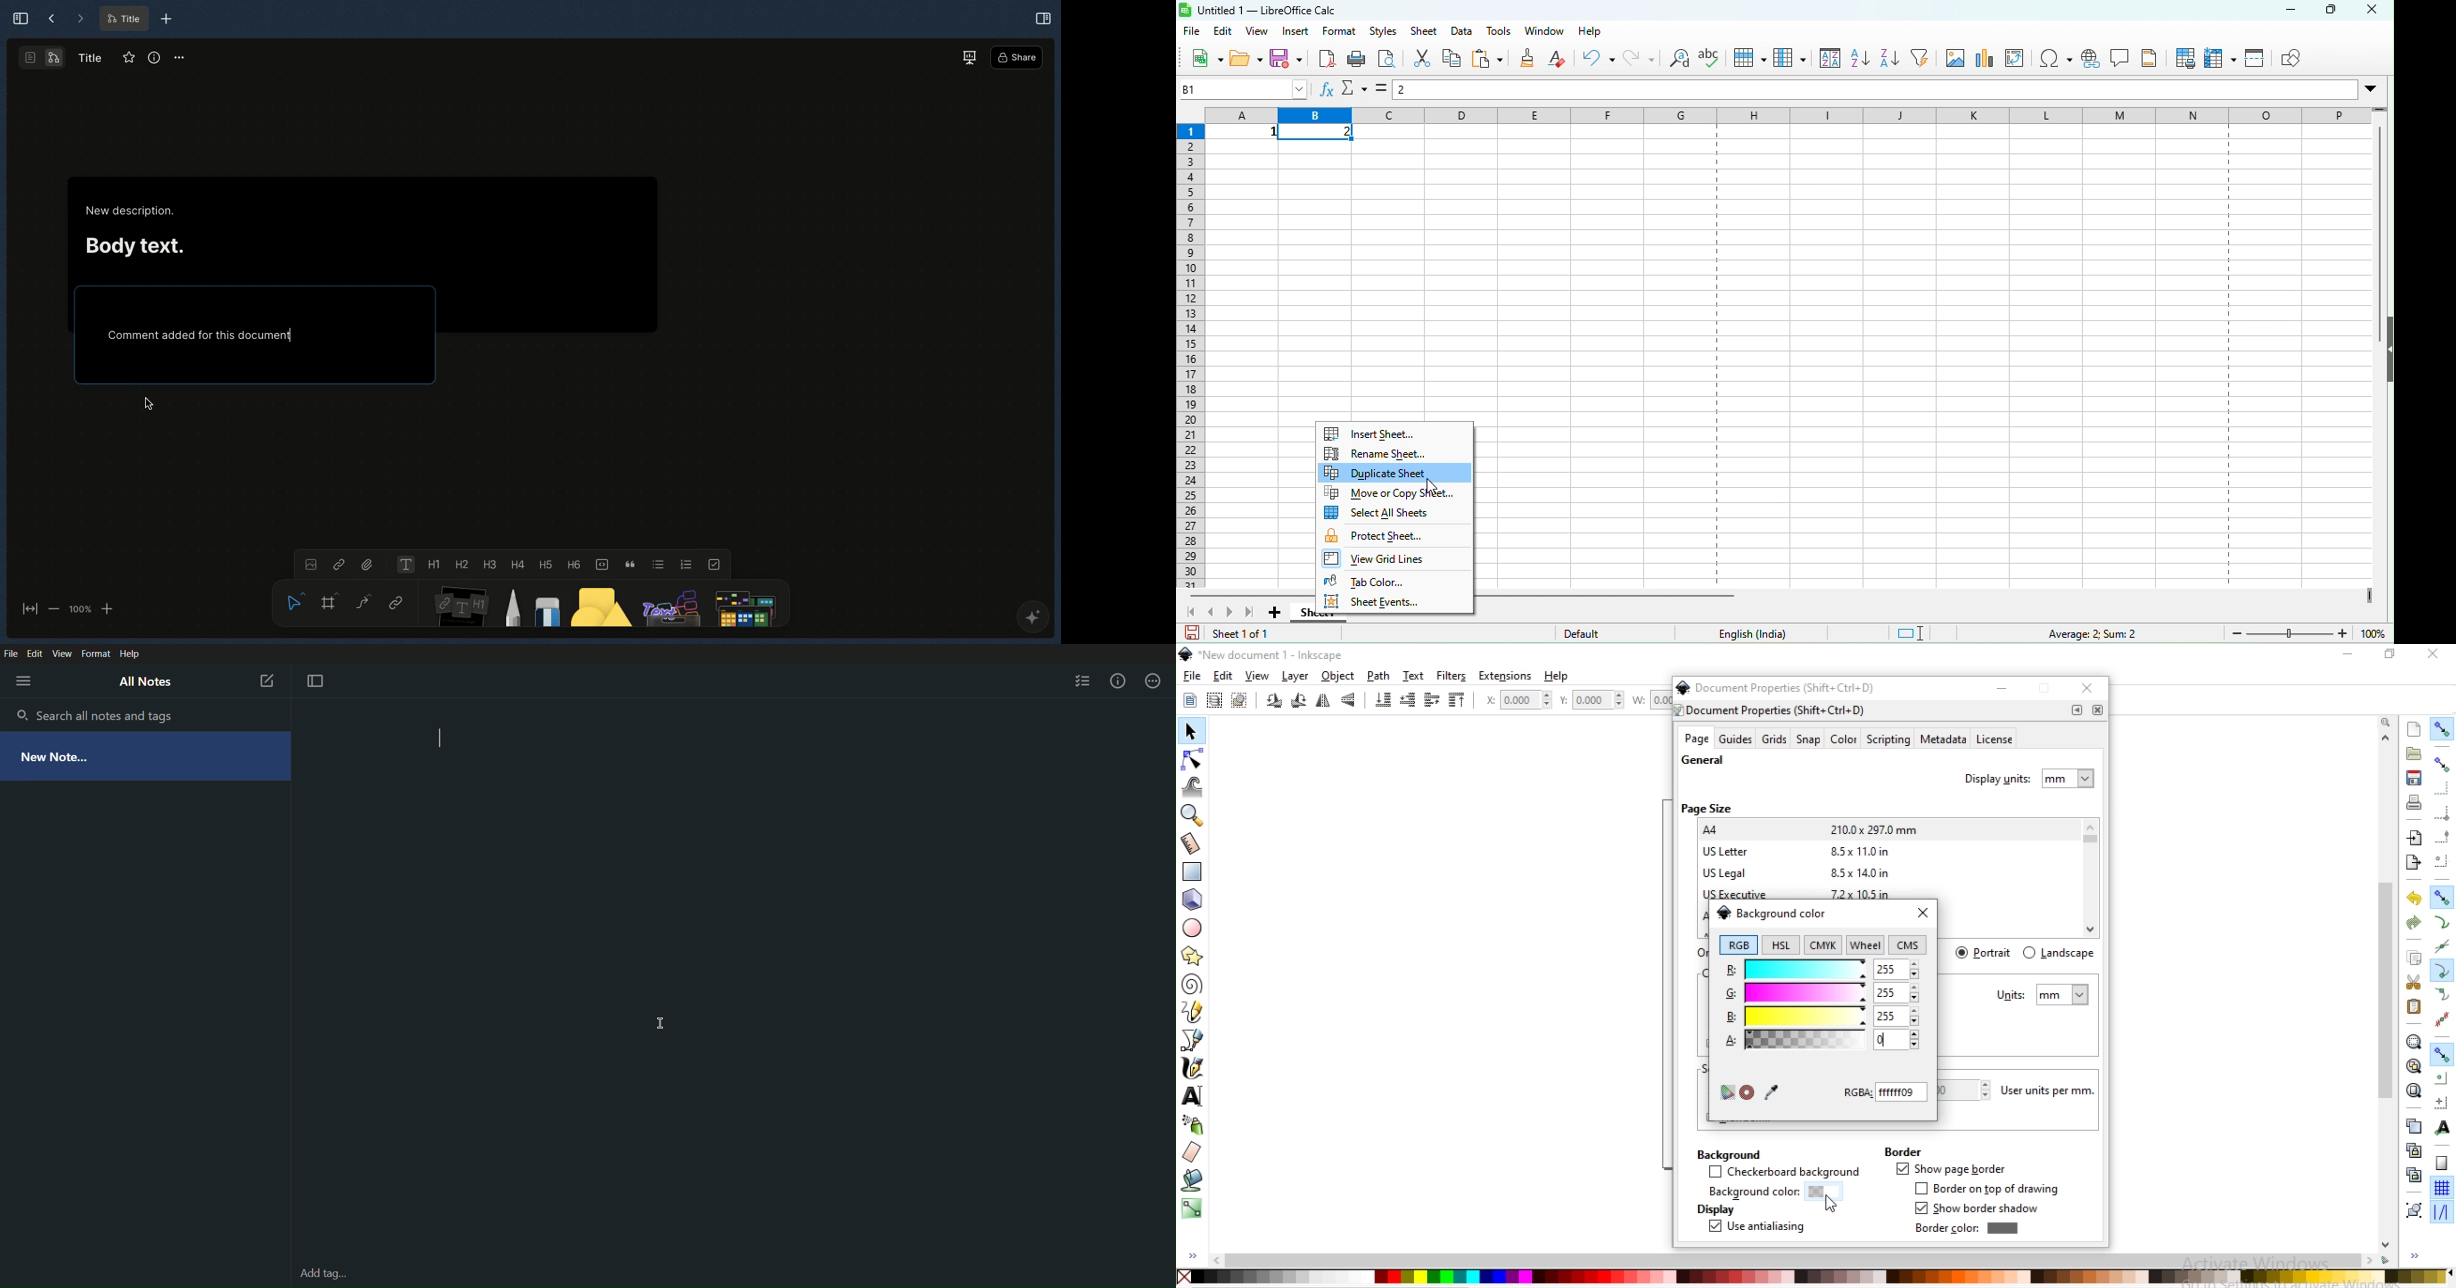 The image size is (2464, 1288). I want to click on text, so click(1415, 676).